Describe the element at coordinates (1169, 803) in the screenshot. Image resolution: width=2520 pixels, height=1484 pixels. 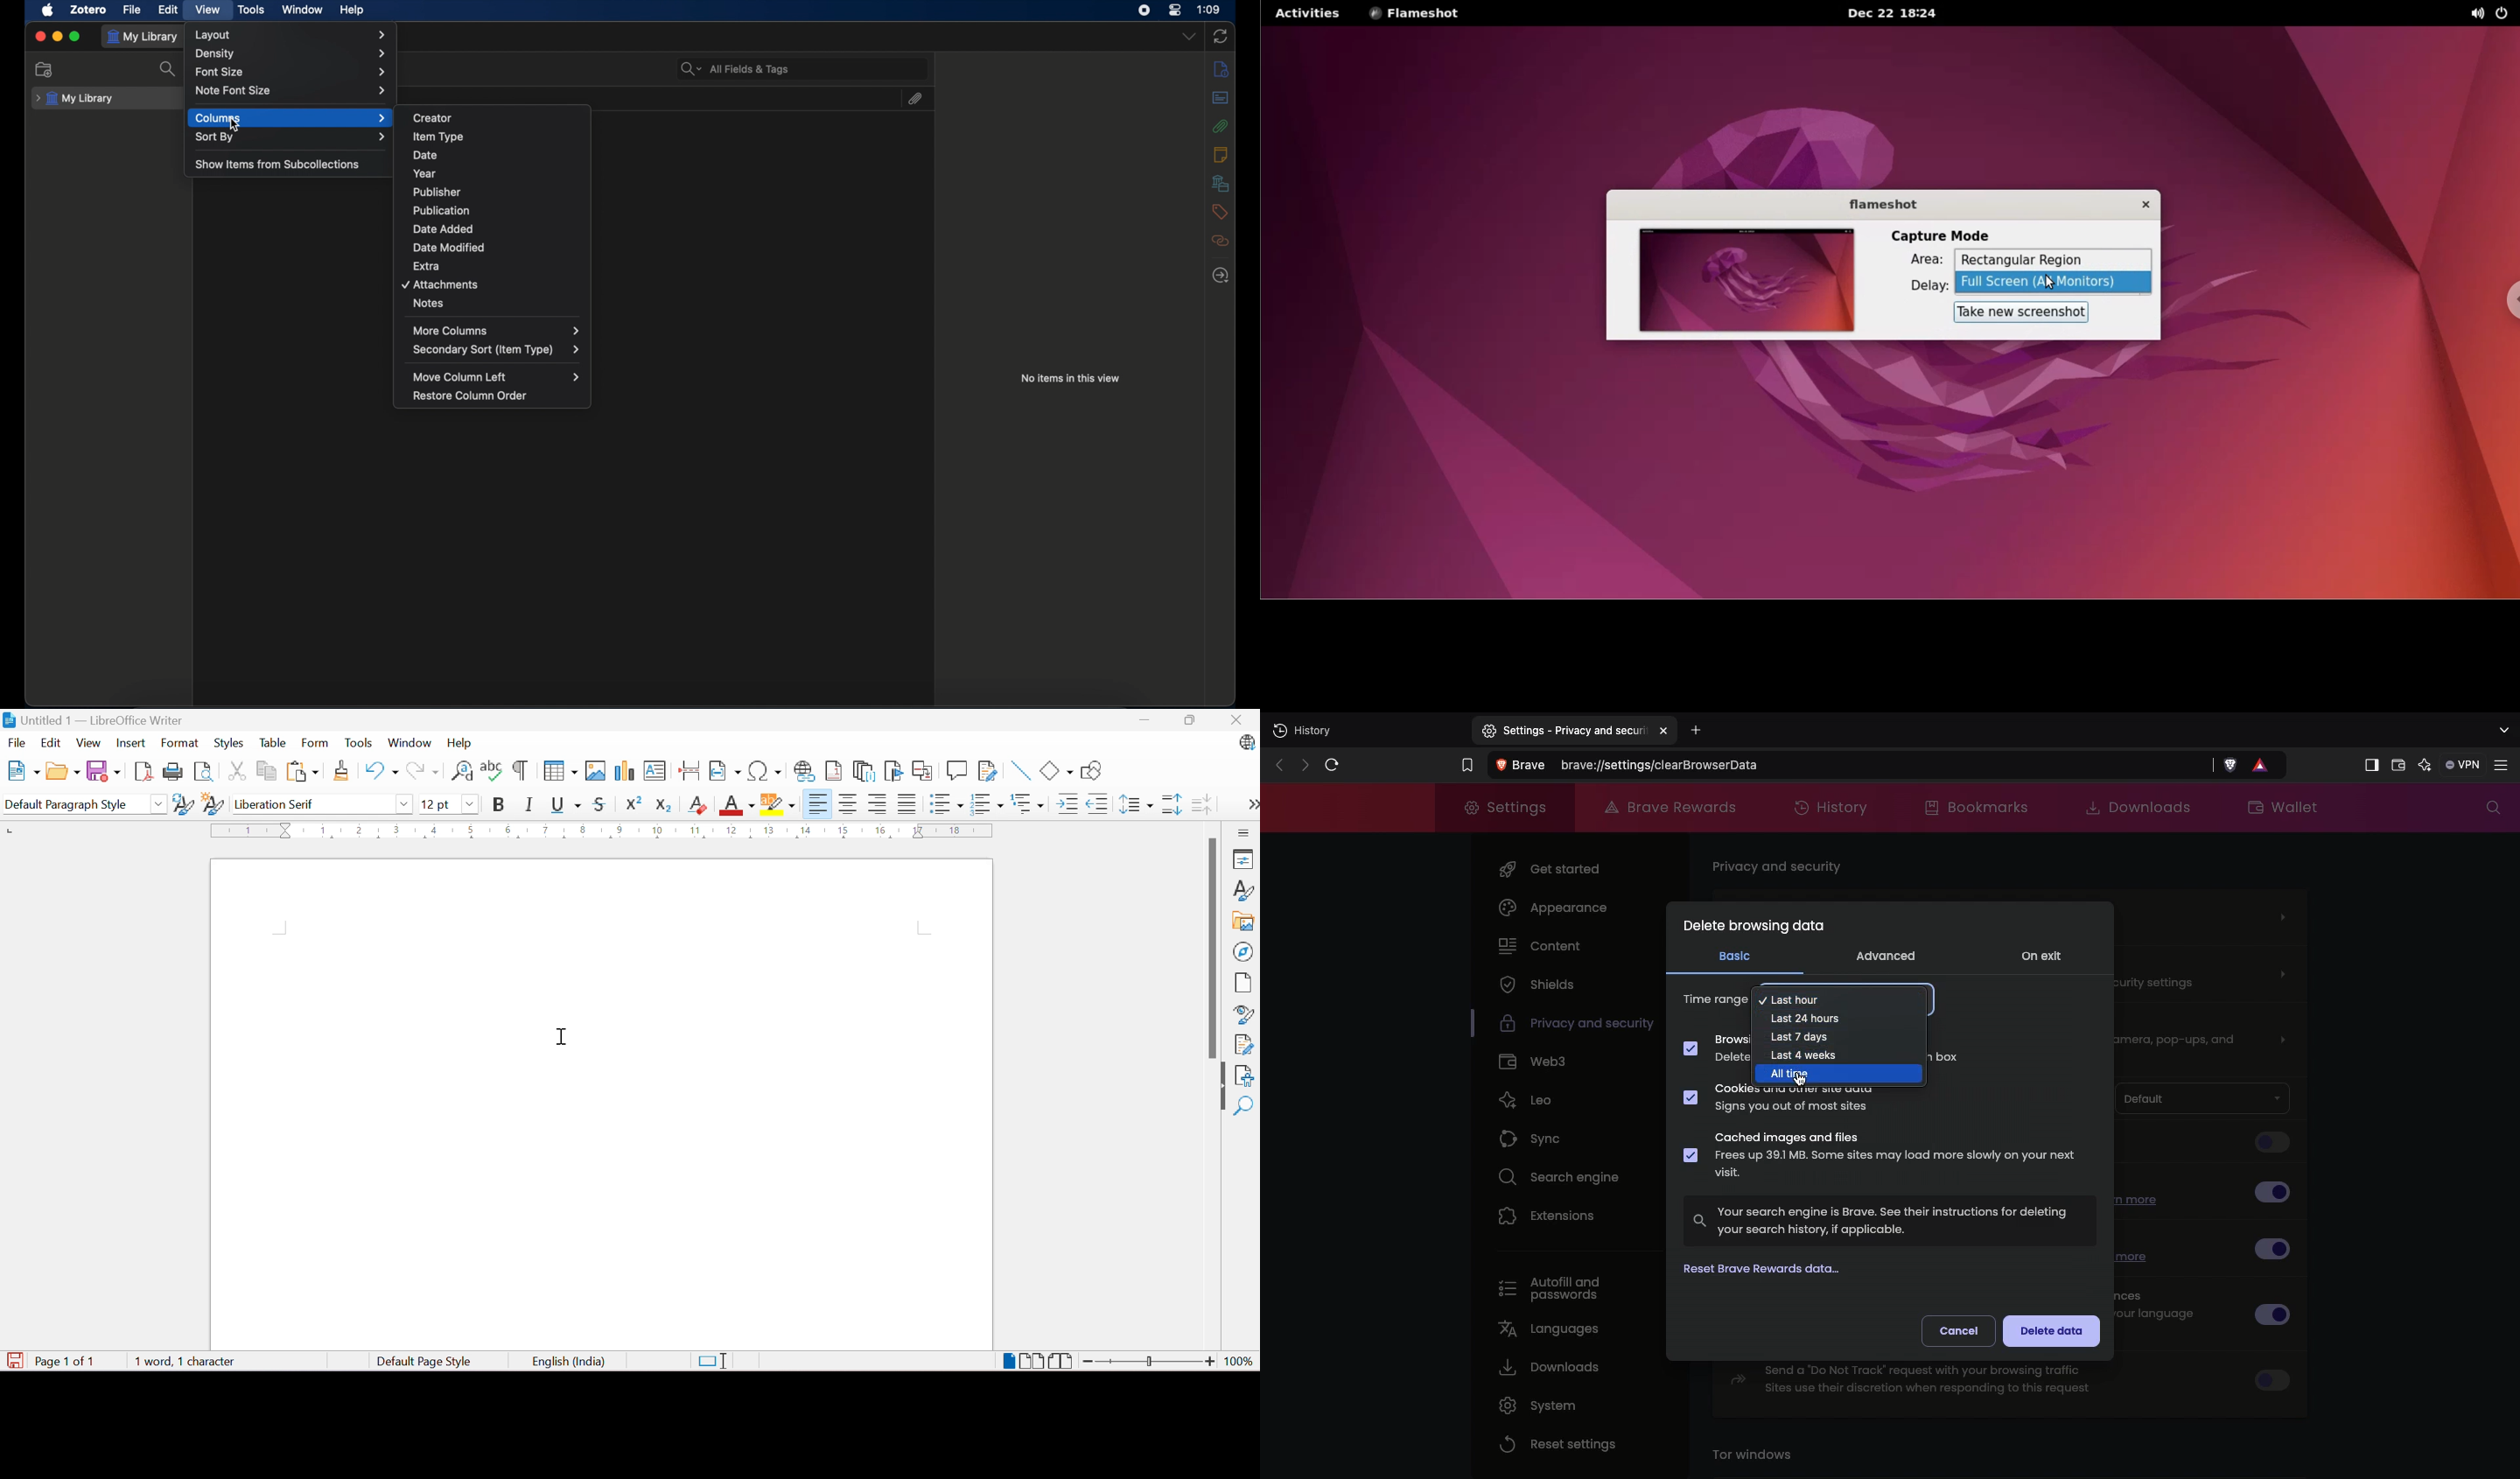
I see `Increase Paragraph Spacing` at that location.